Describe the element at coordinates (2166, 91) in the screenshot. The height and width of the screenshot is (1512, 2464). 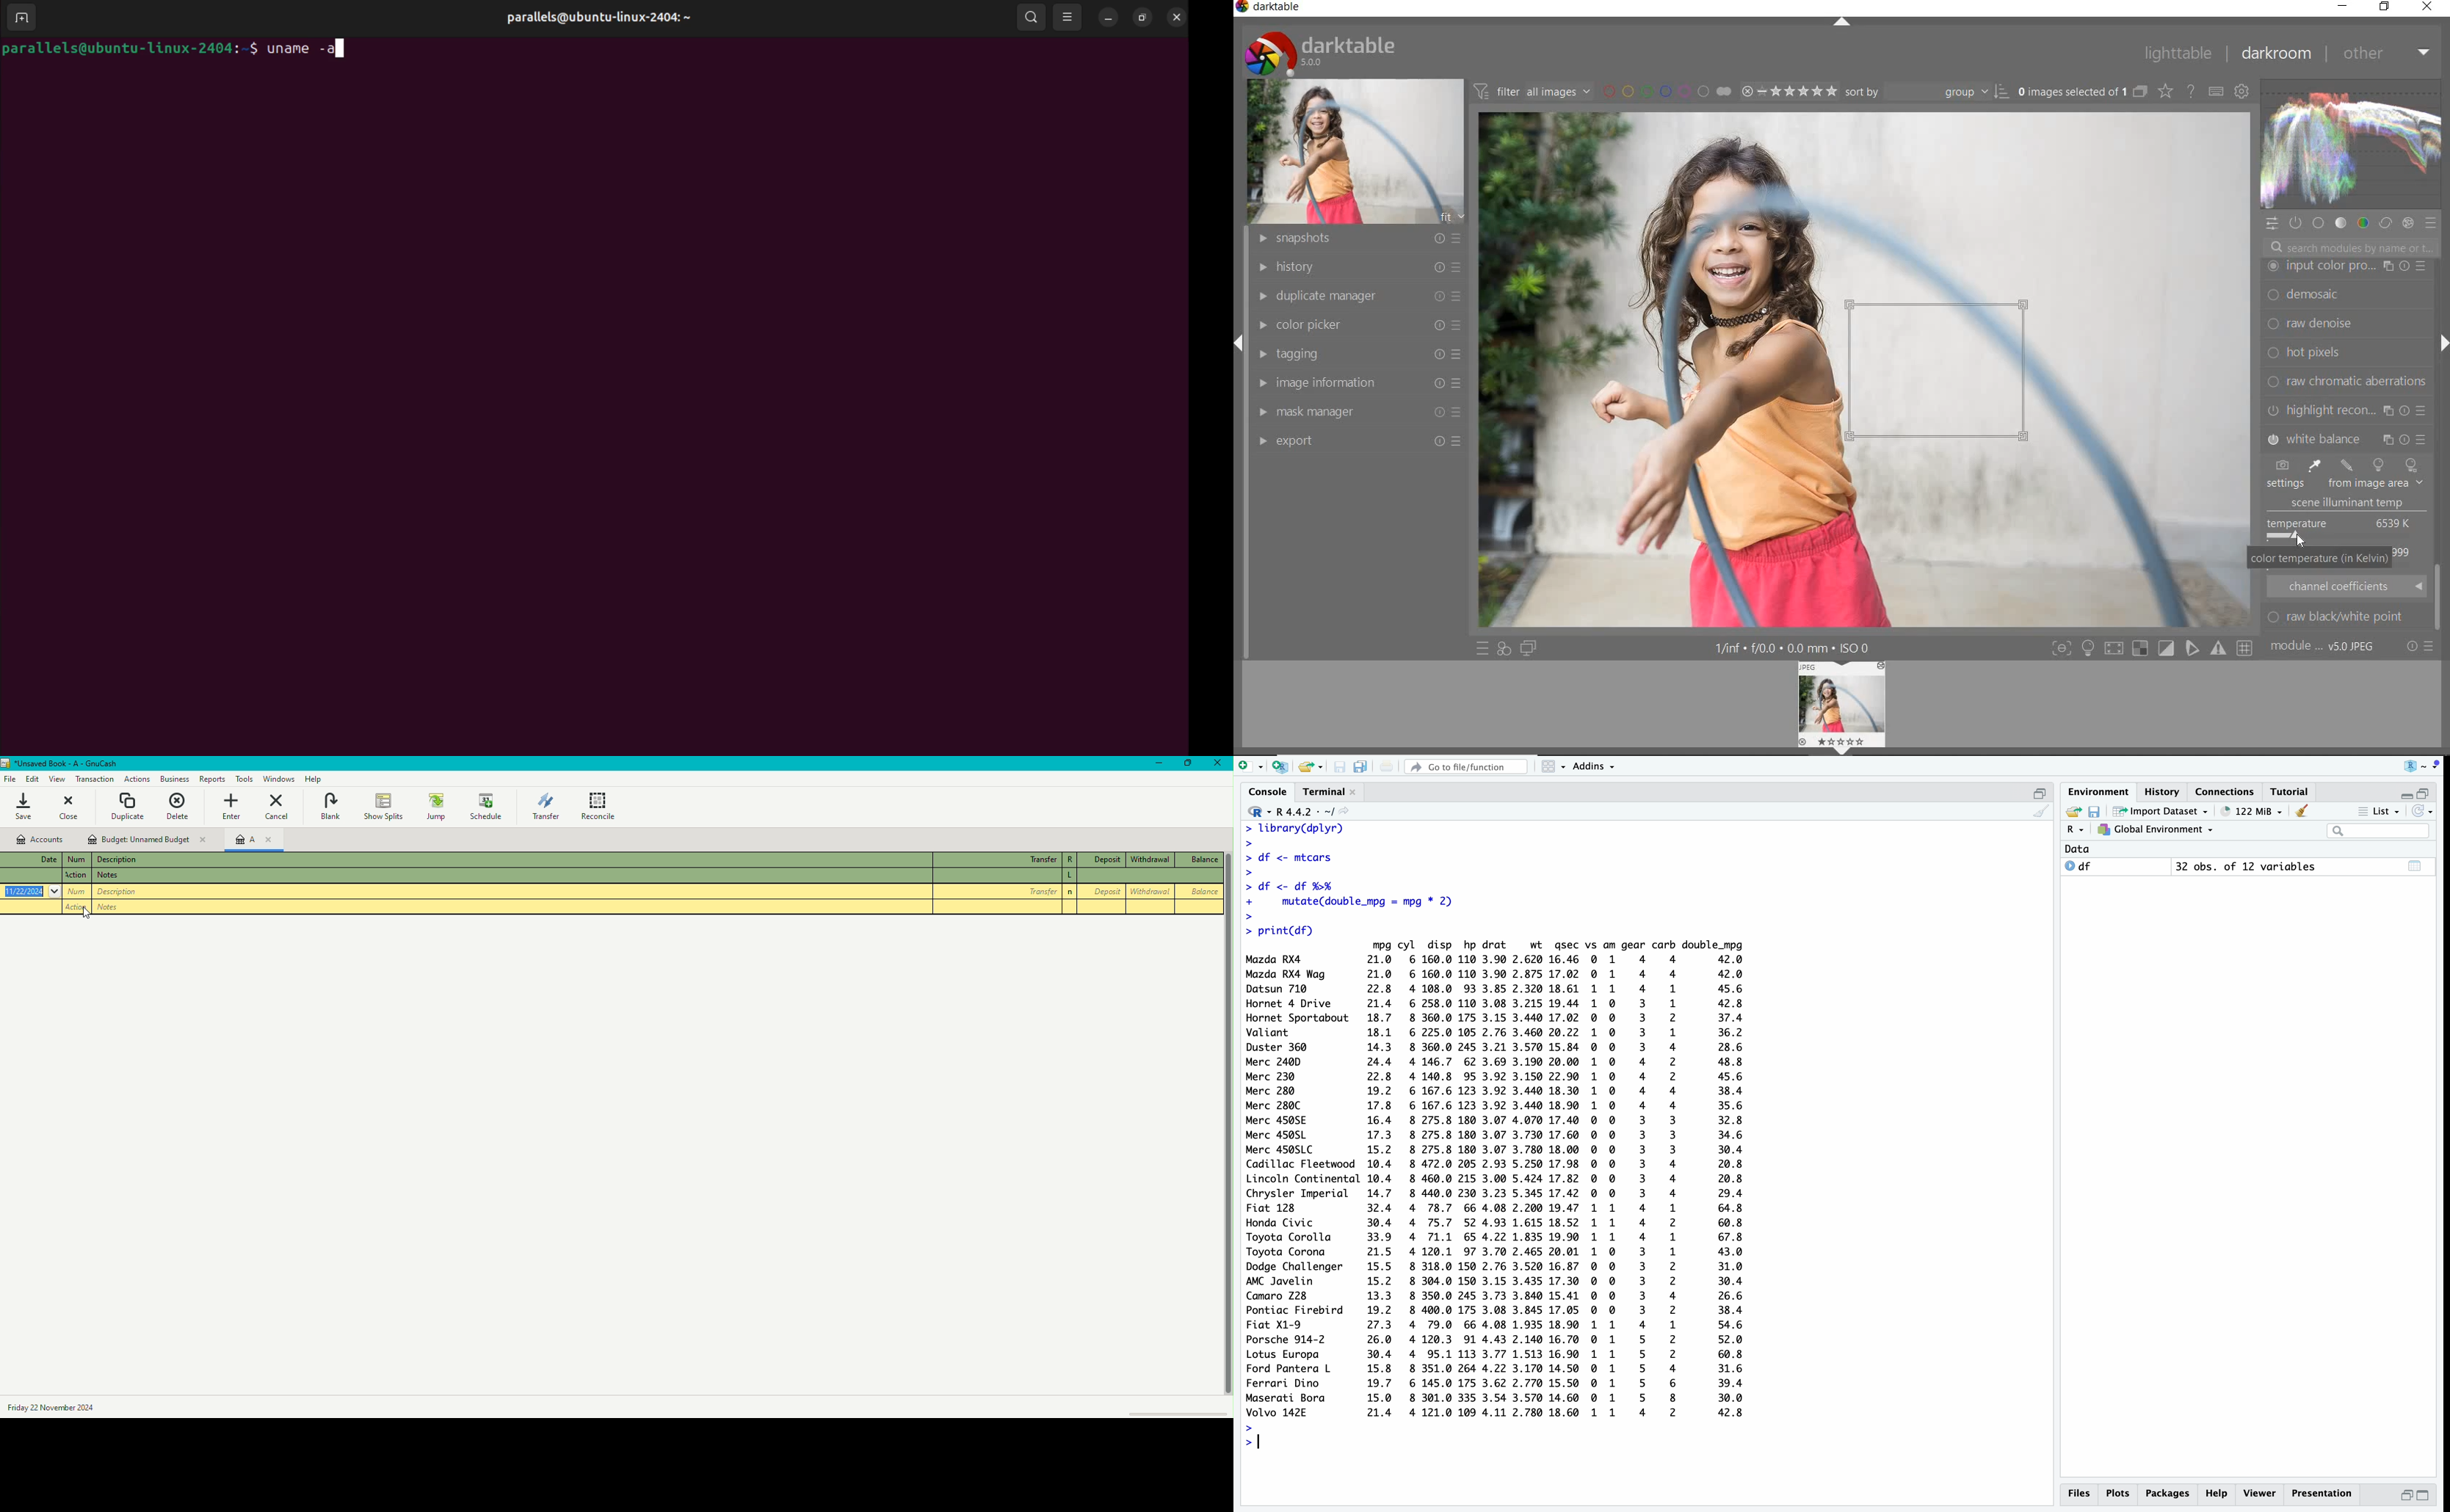
I see `change type for overlay` at that location.